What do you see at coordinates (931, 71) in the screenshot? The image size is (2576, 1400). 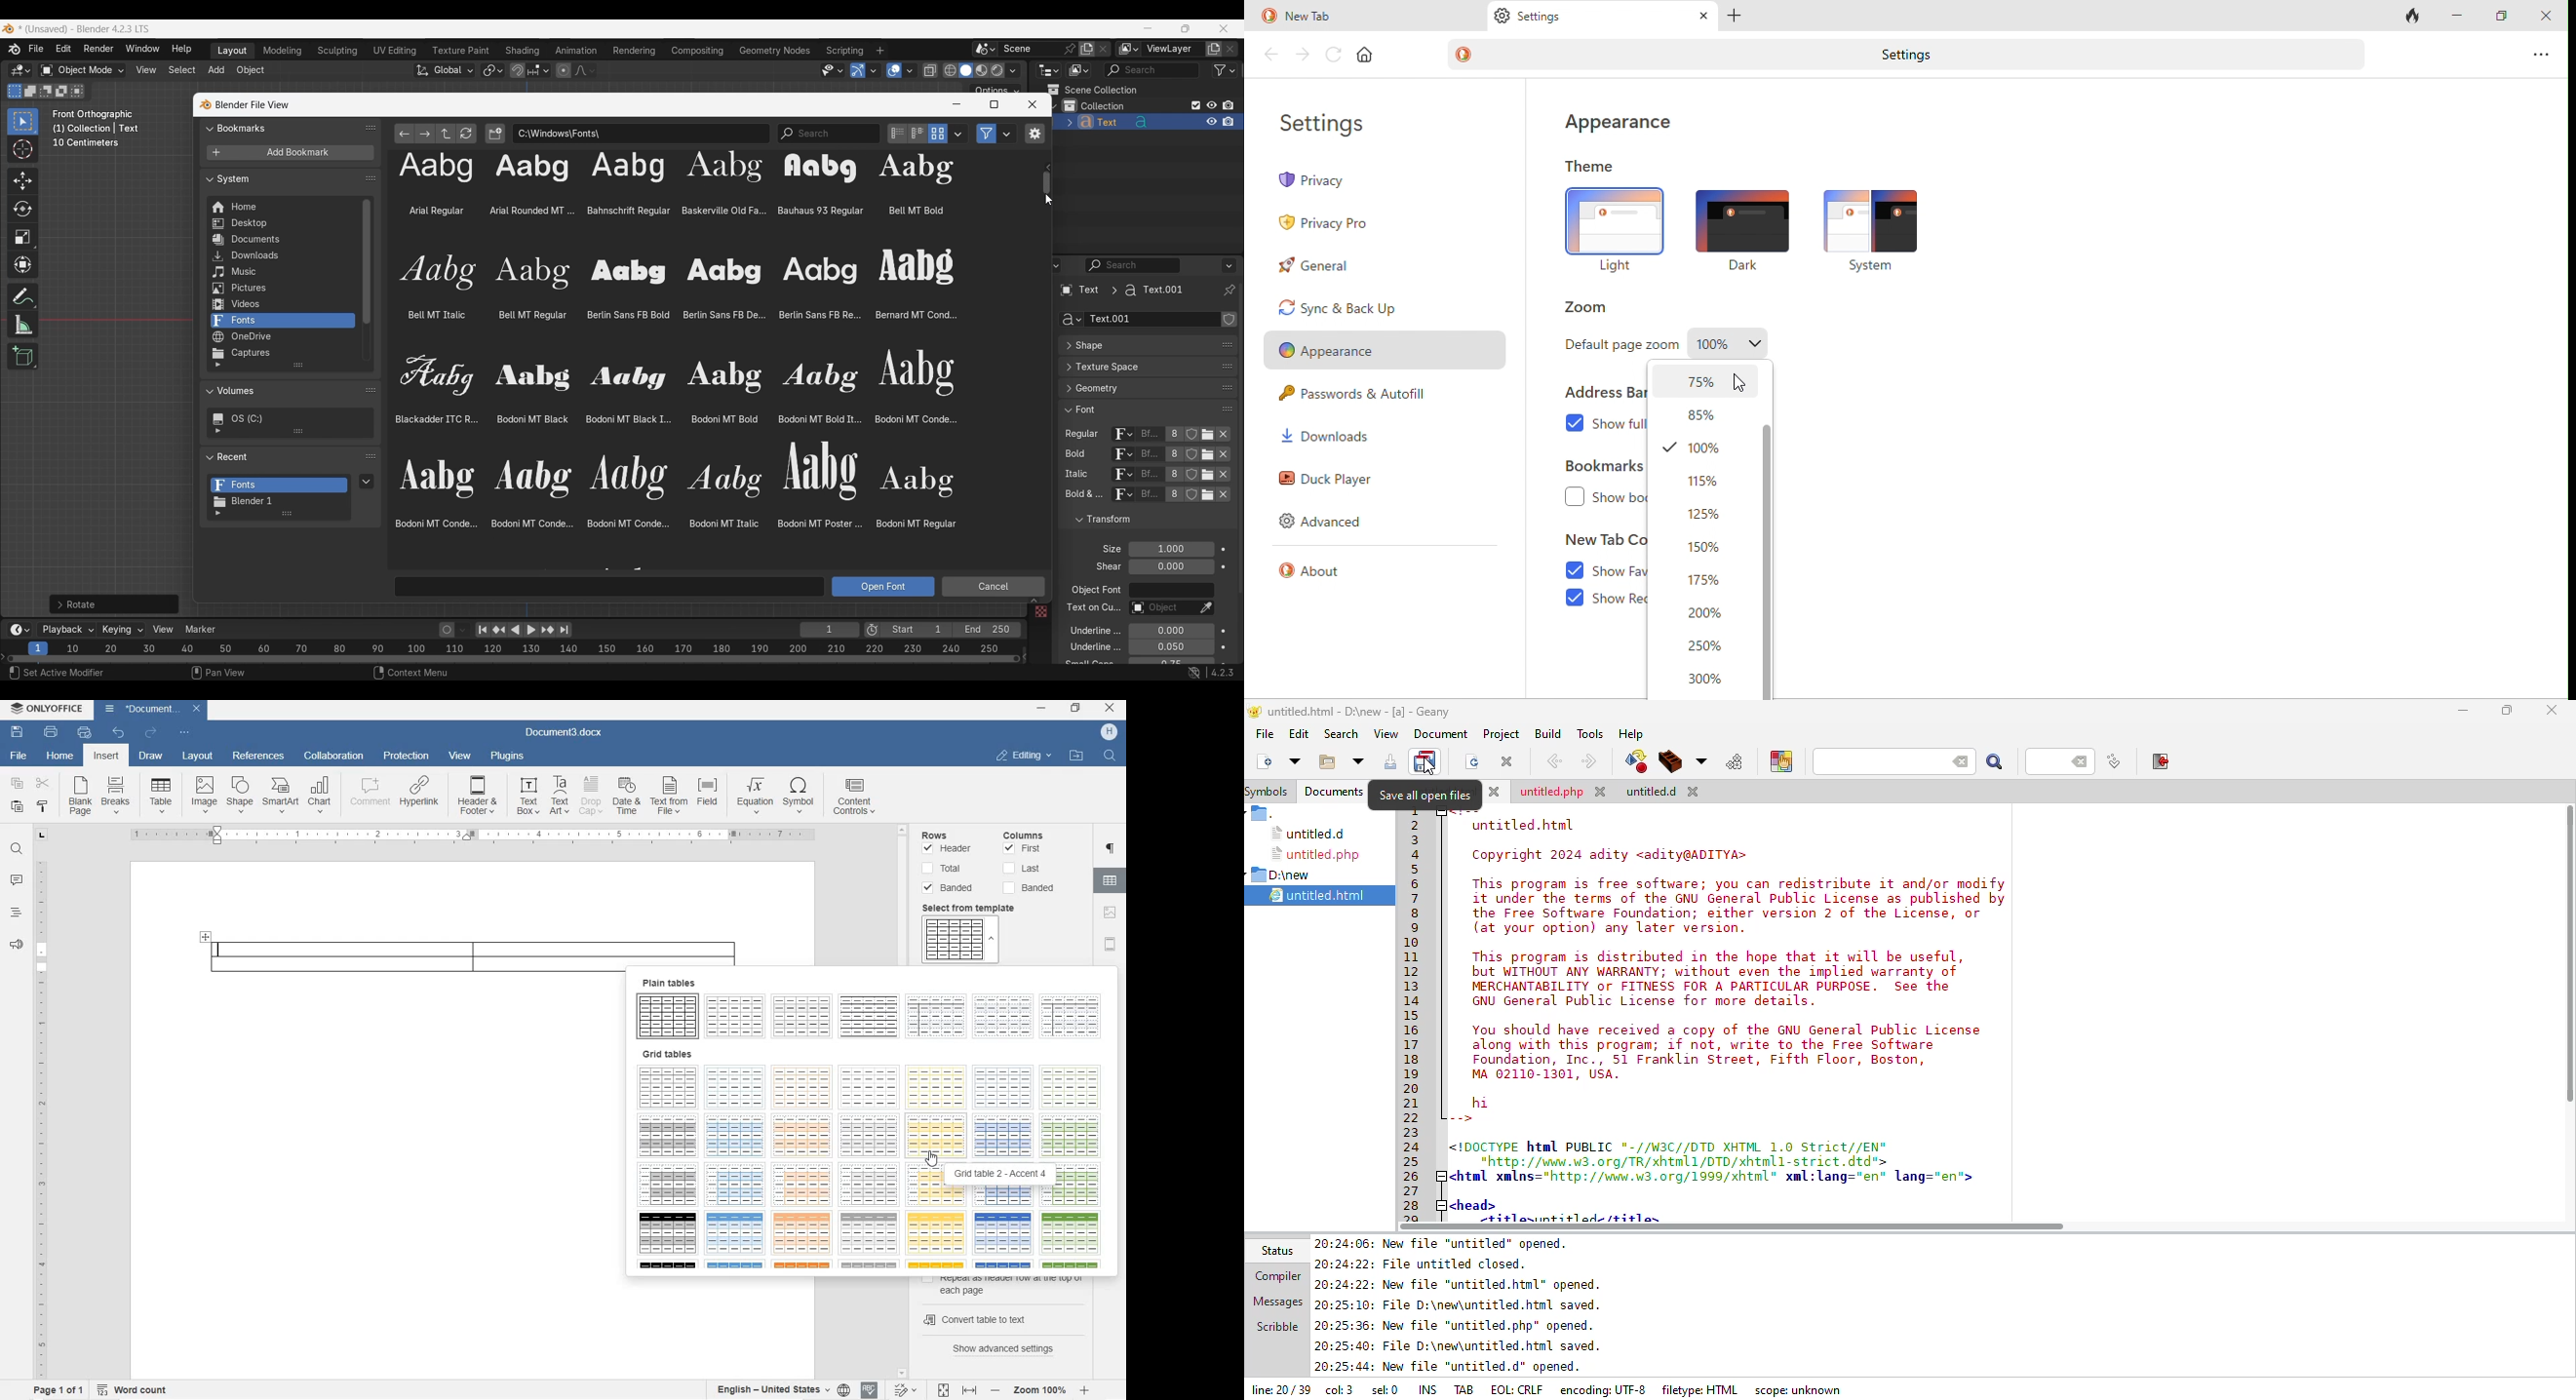 I see `Toggle X-ray` at bounding box center [931, 71].